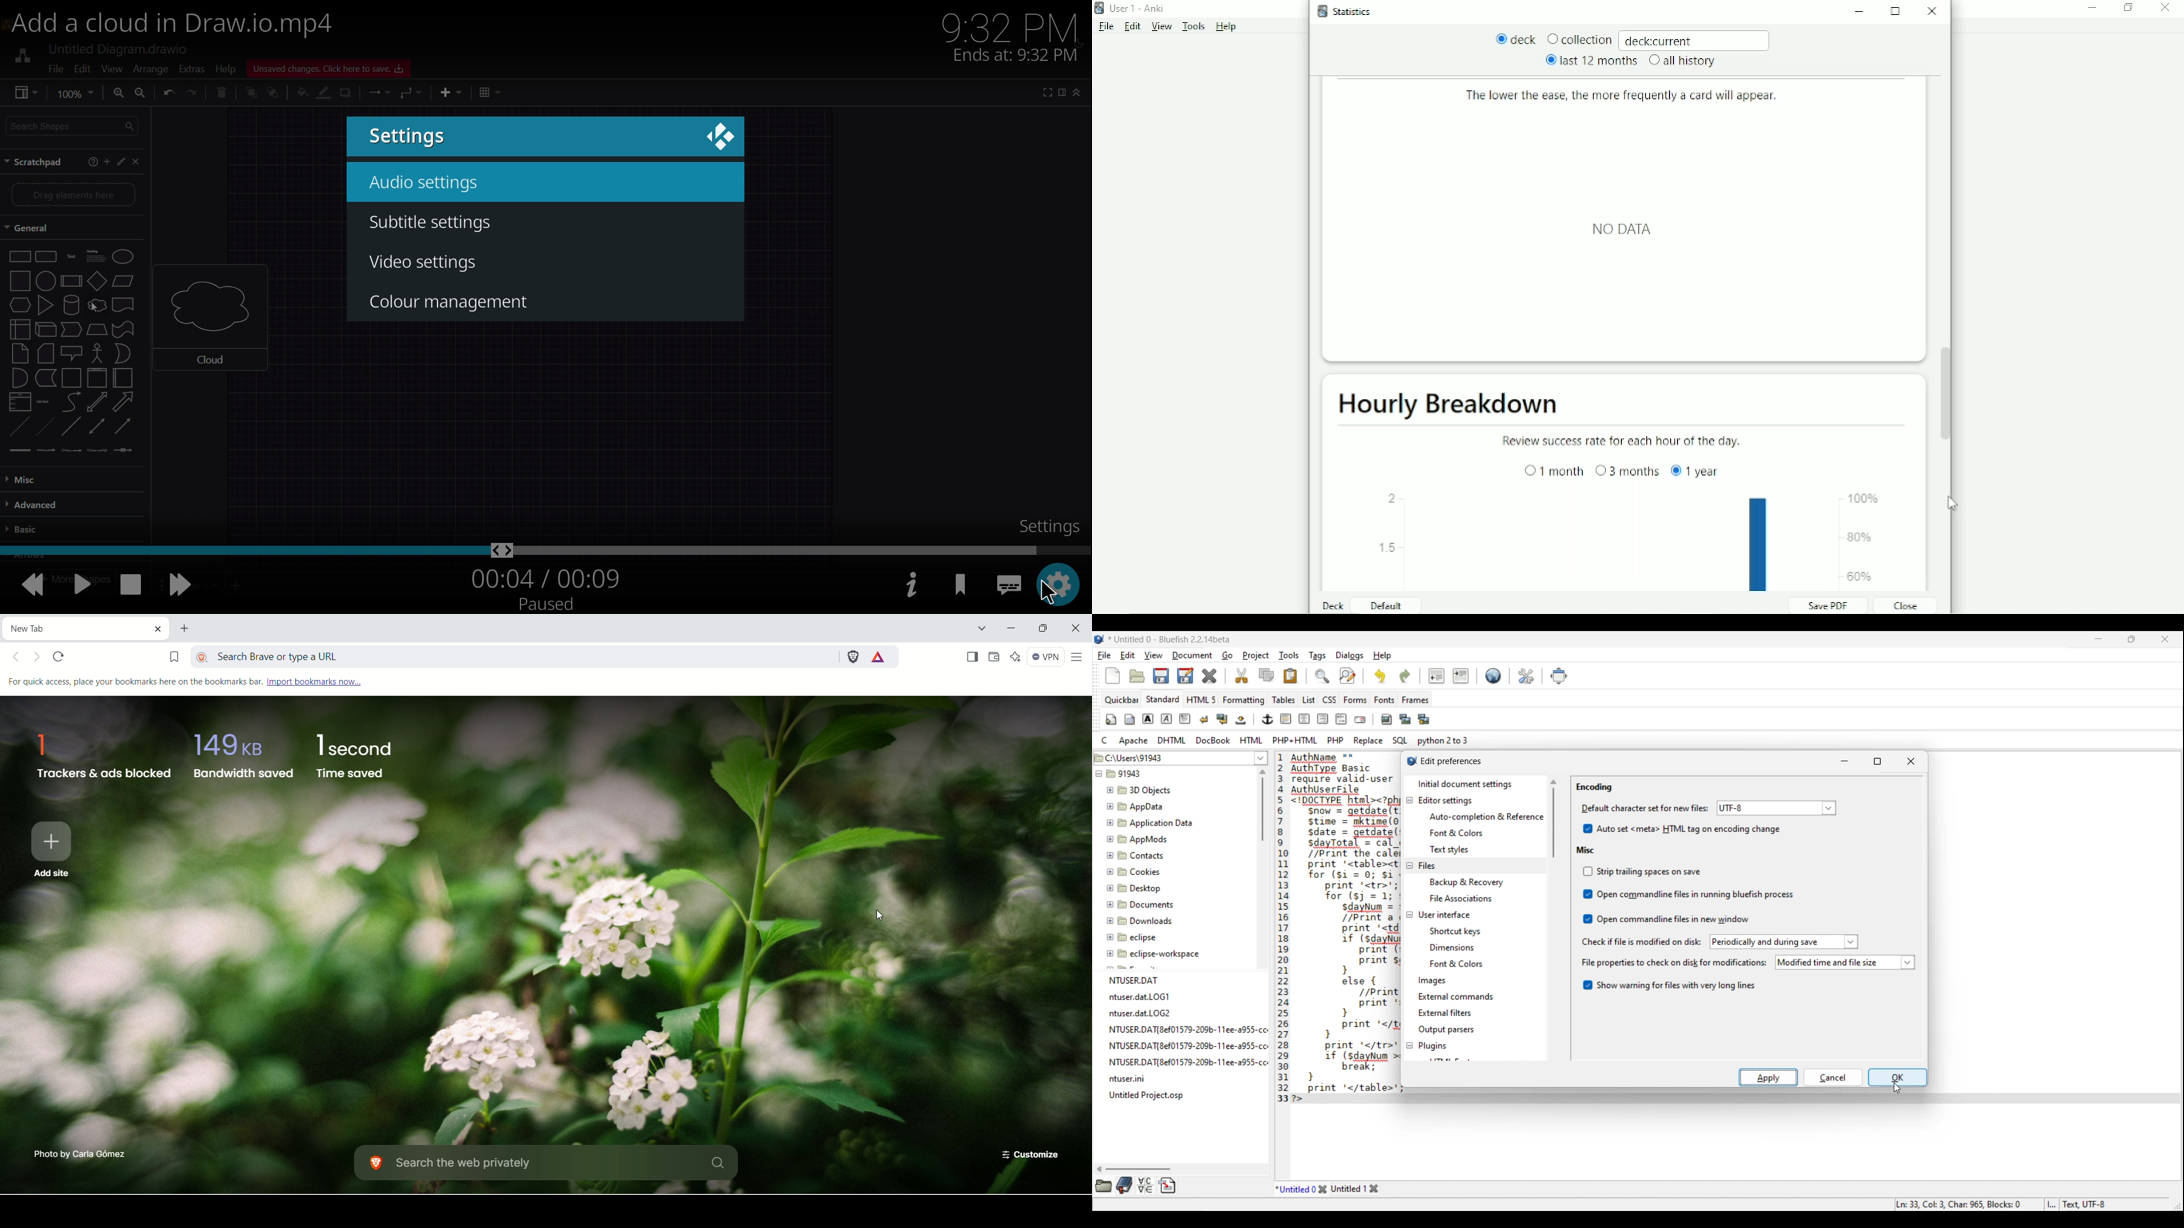 This screenshot has height=1232, width=2184. Describe the element at coordinates (1227, 27) in the screenshot. I see `Help` at that location.